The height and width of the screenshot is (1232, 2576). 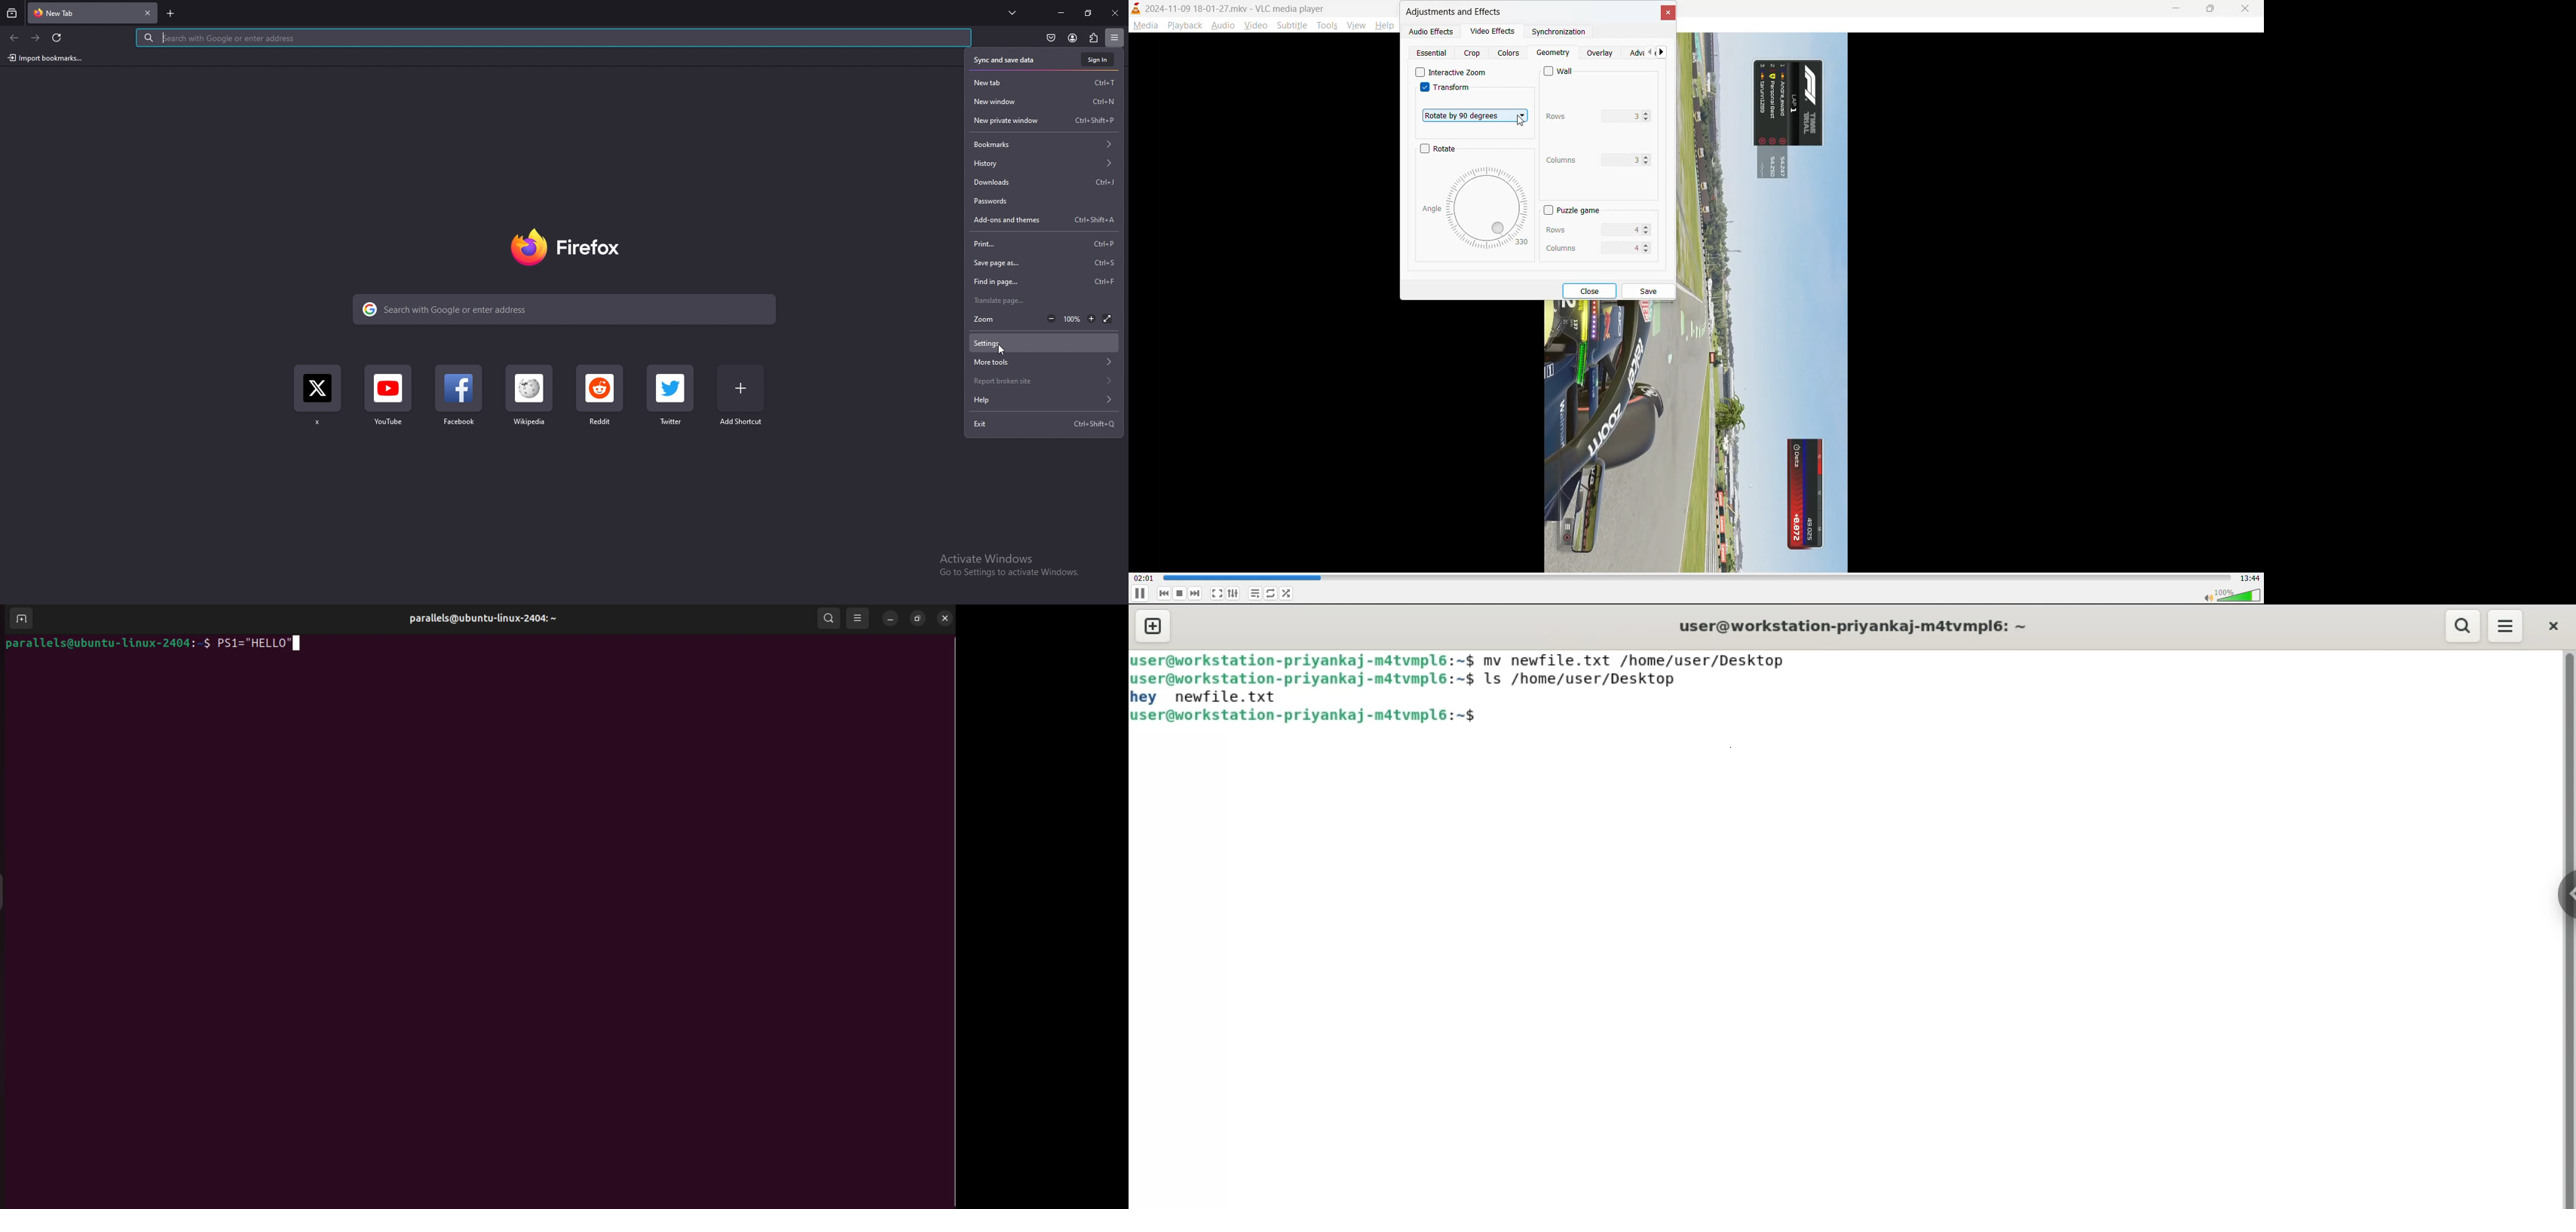 I want to click on zoom, so click(x=989, y=319).